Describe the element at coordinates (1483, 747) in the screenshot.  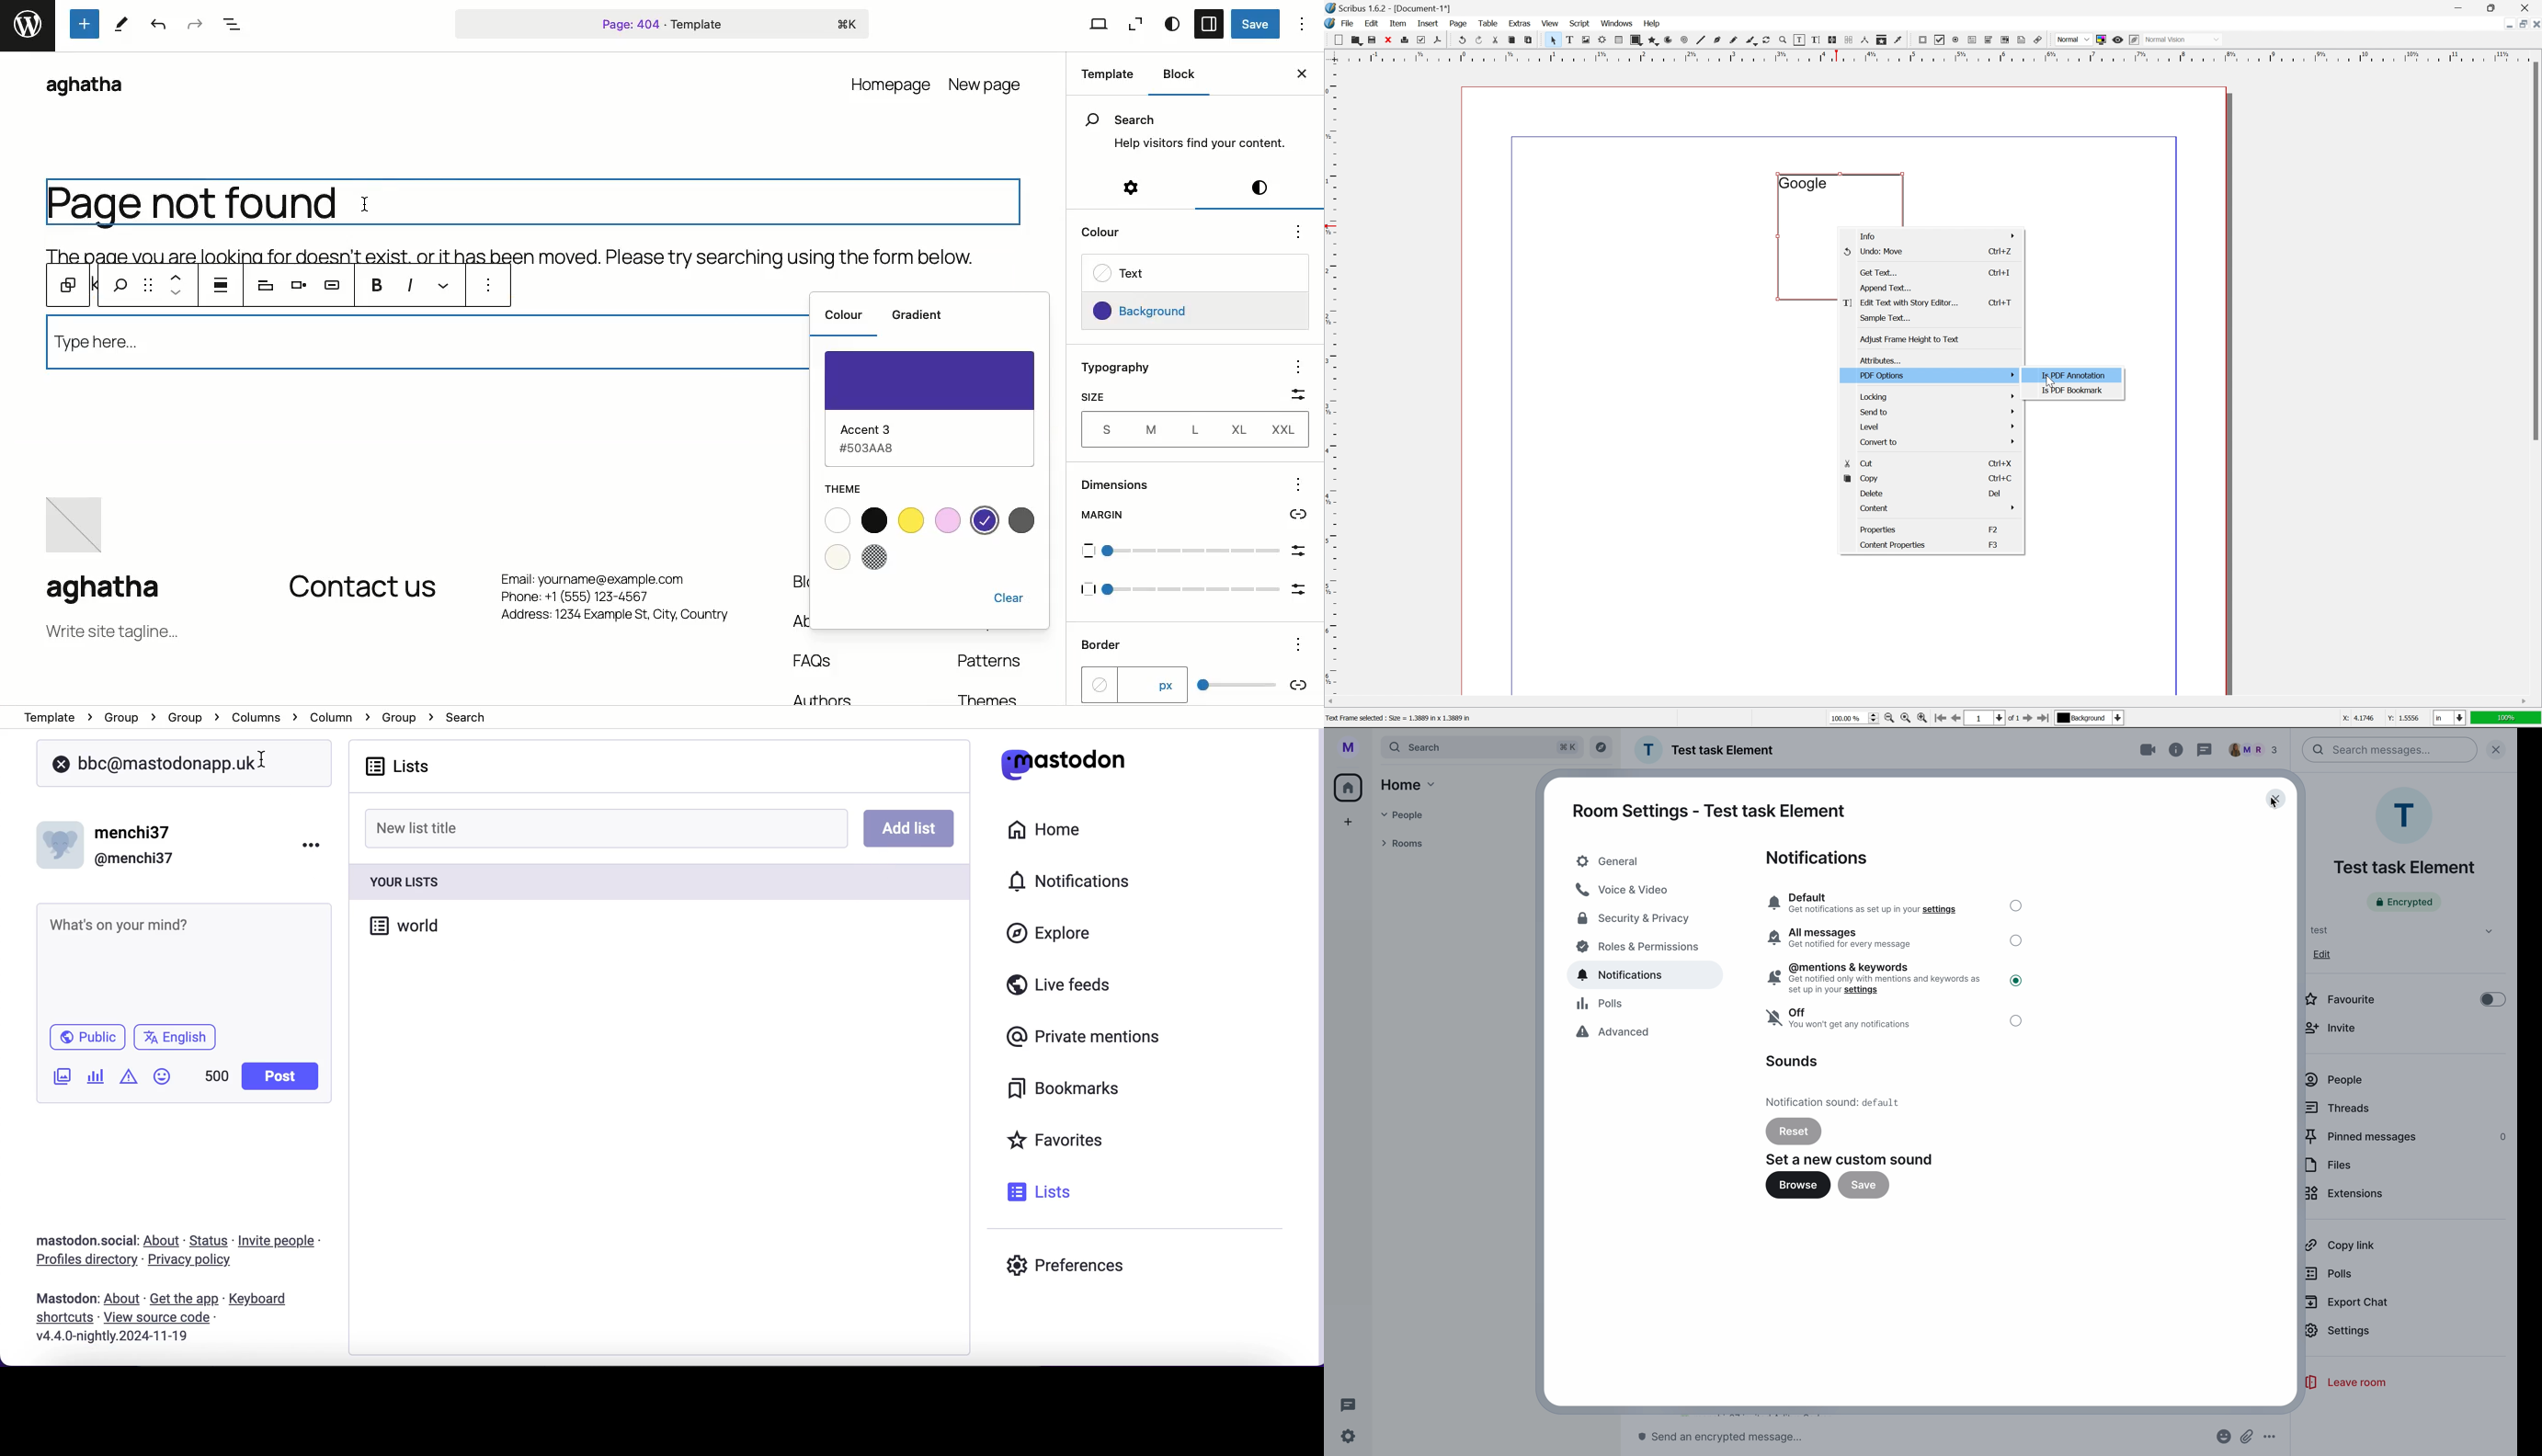
I see `search bar` at that location.